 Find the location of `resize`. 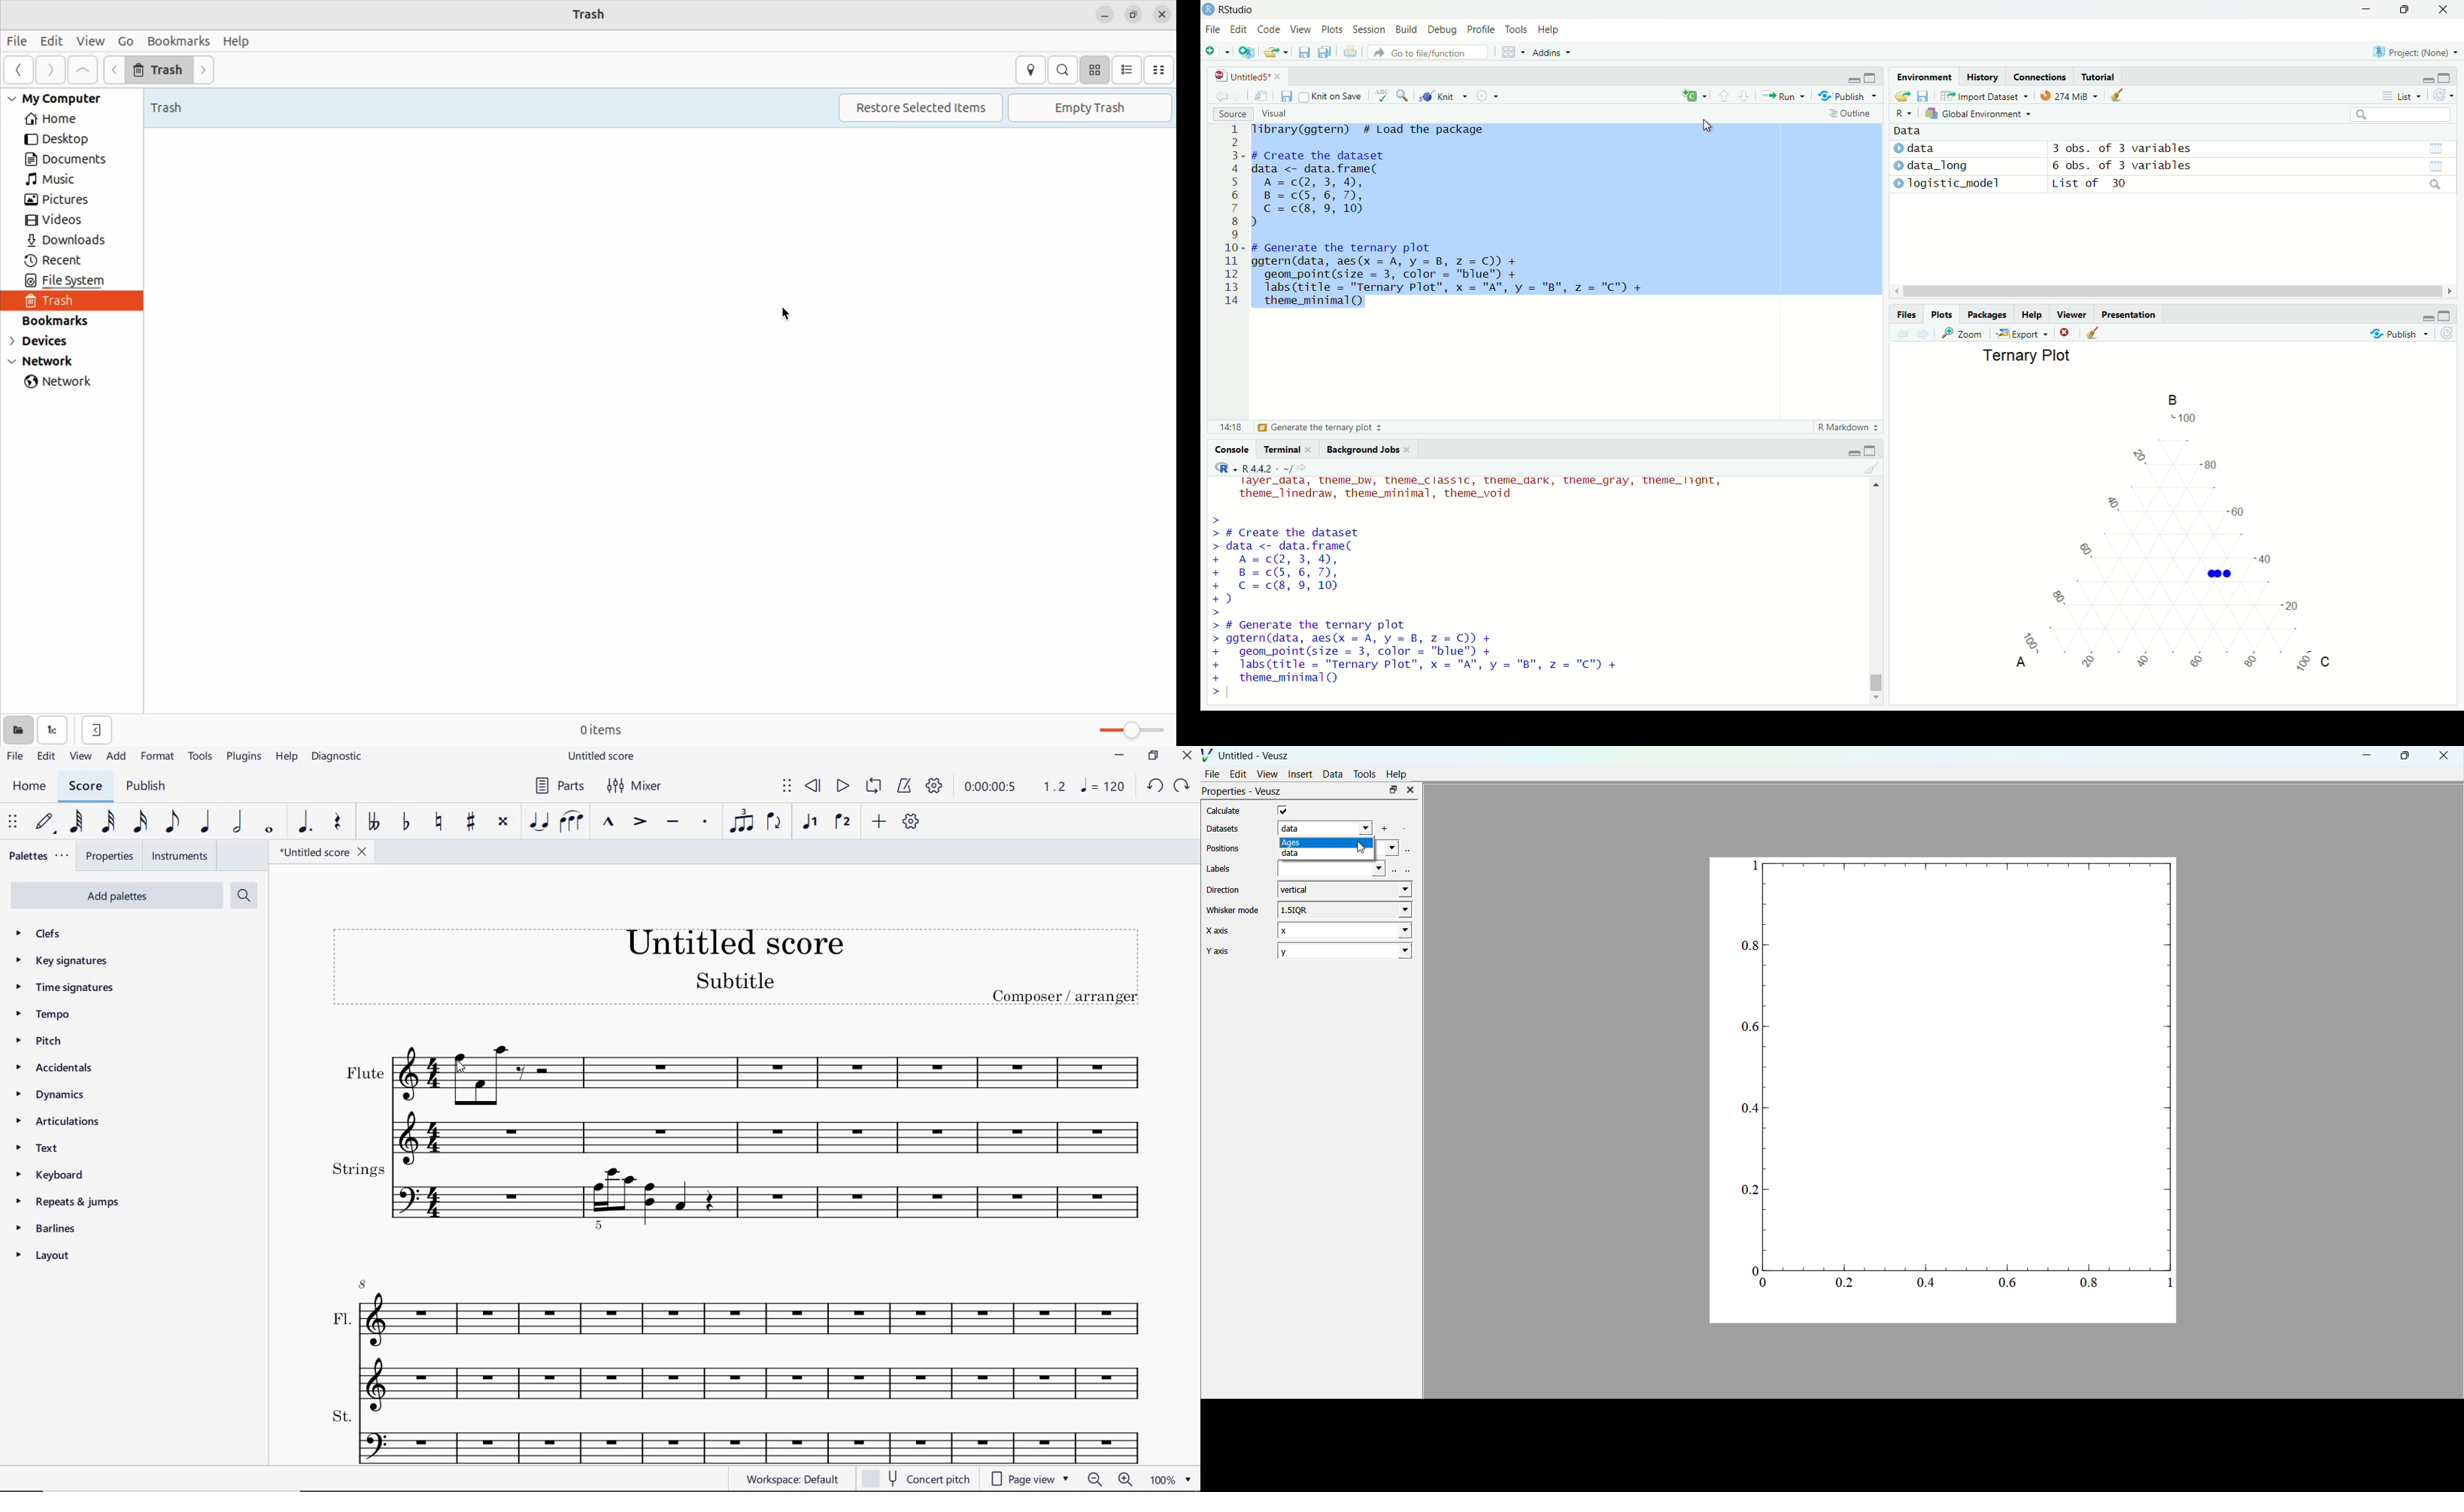

resize is located at coordinates (1133, 15).